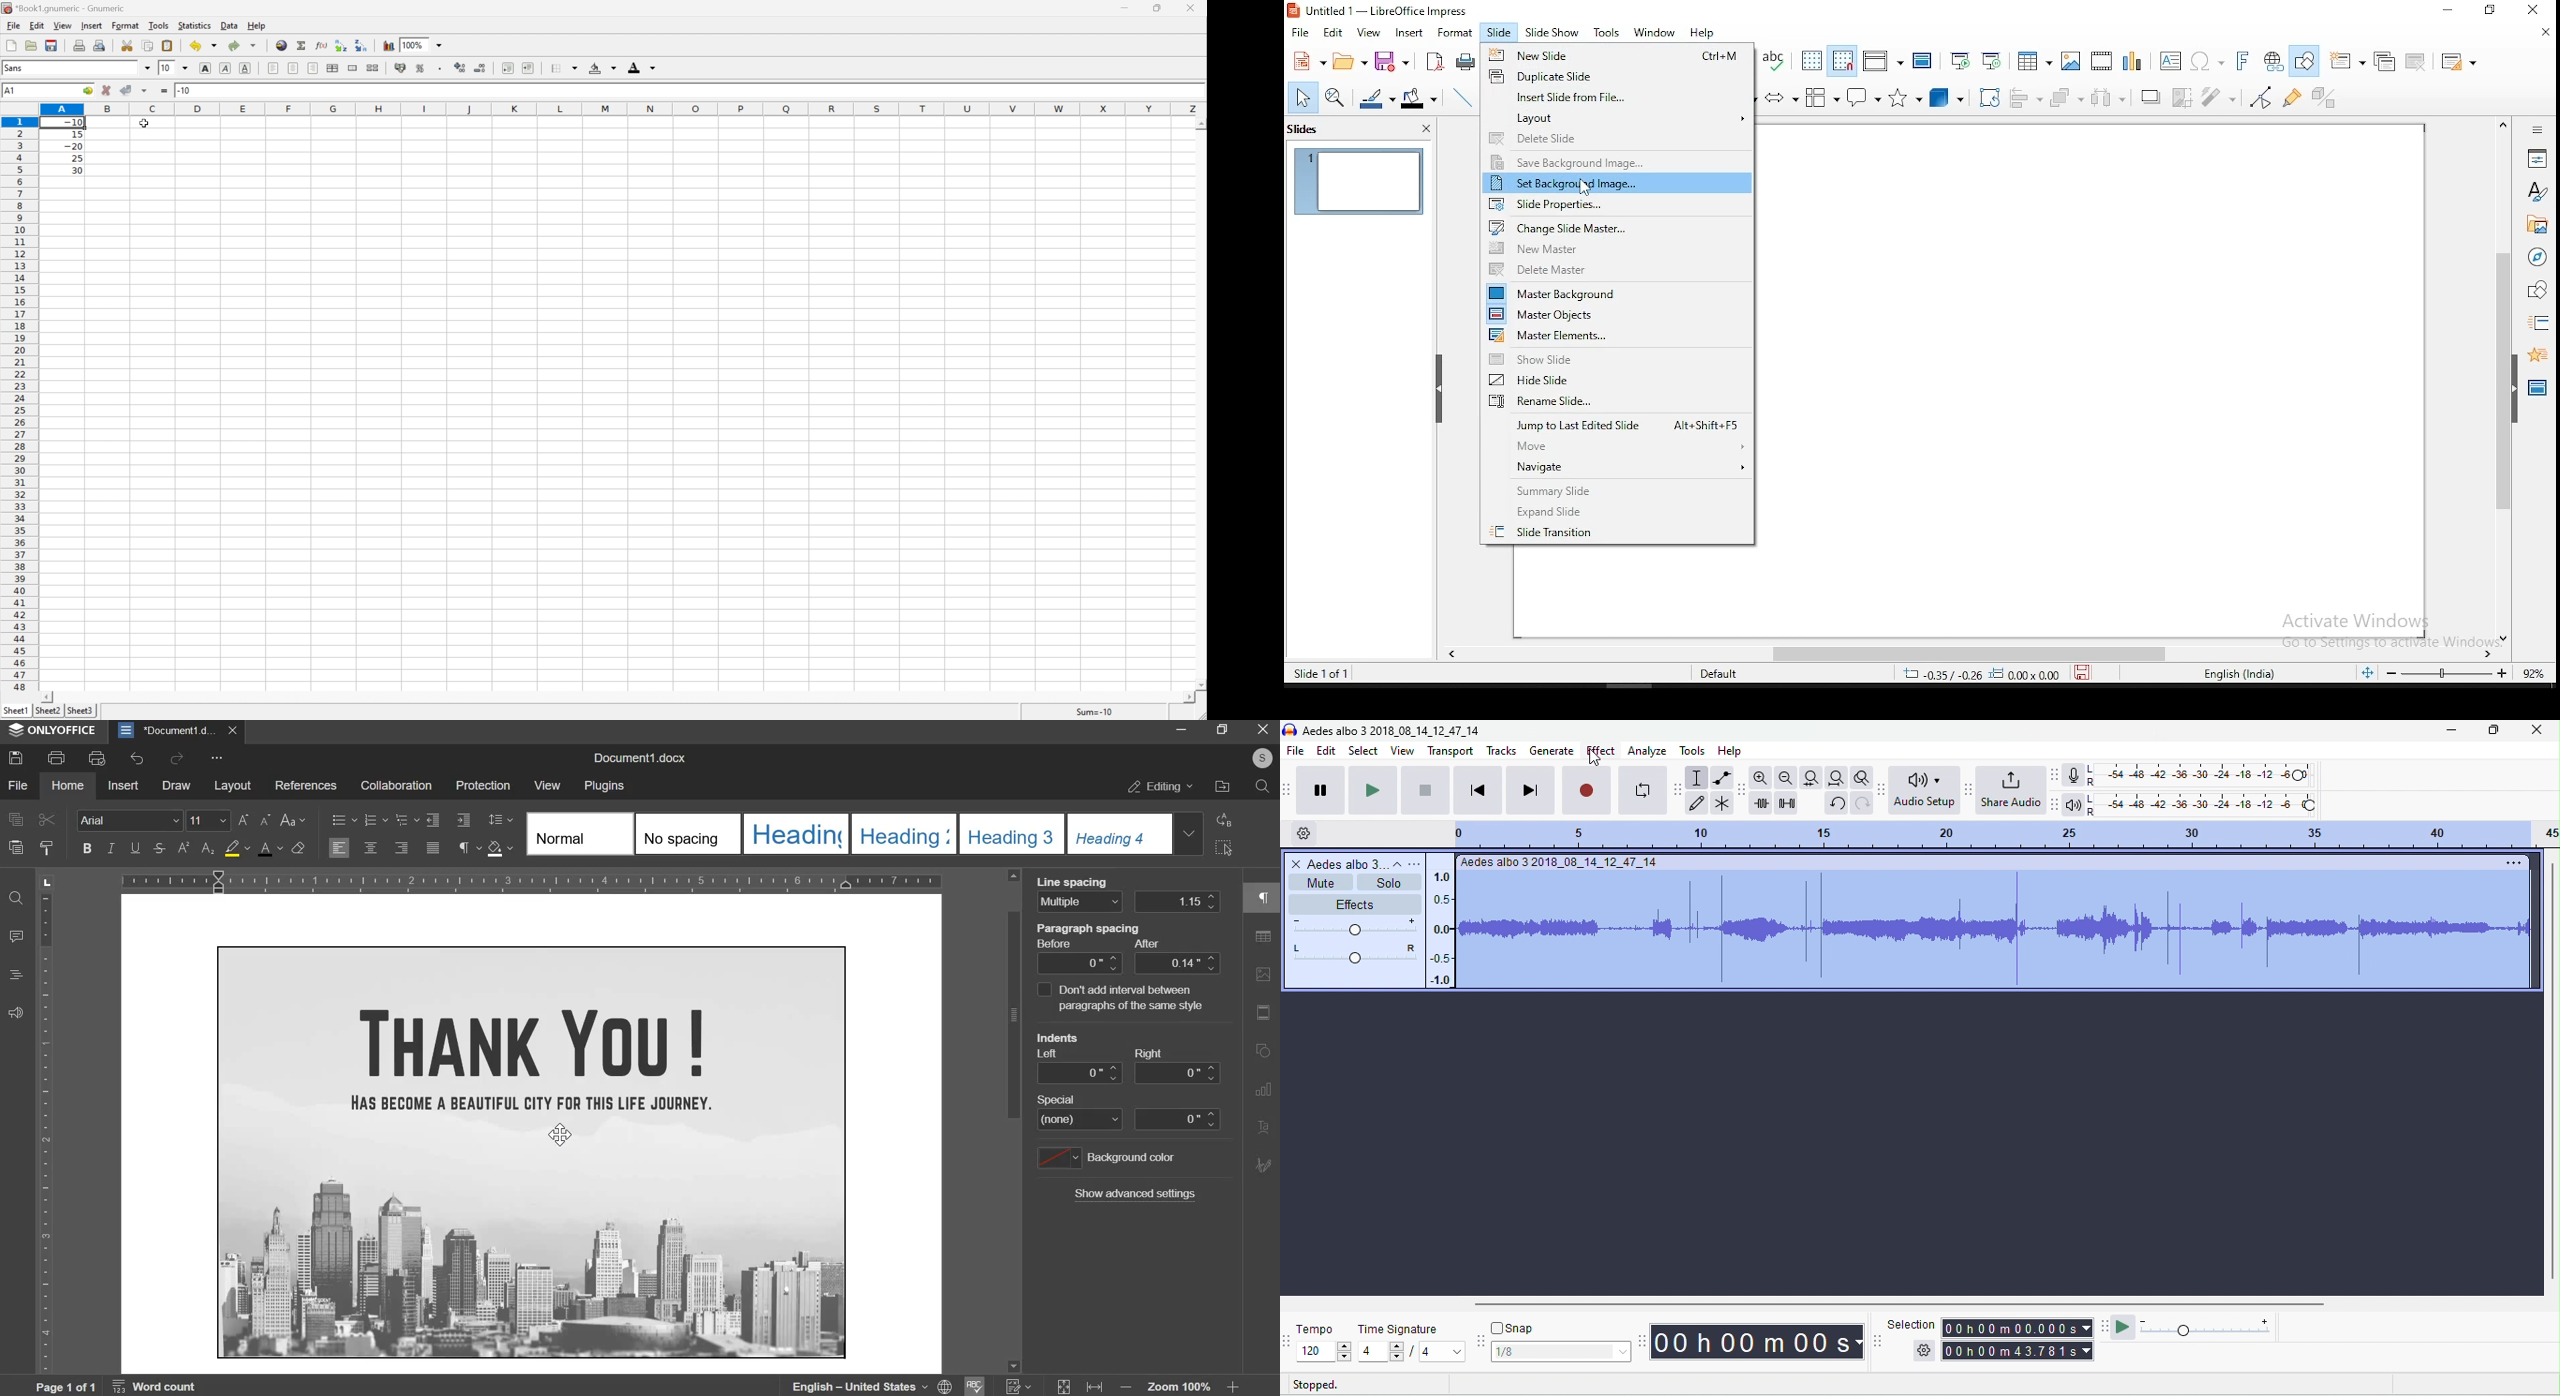 The width and height of the screenshot is (2576, 1400). Describe the element at coordinates (432, 820) in the screenshot. I see `decrease indent` at that location.